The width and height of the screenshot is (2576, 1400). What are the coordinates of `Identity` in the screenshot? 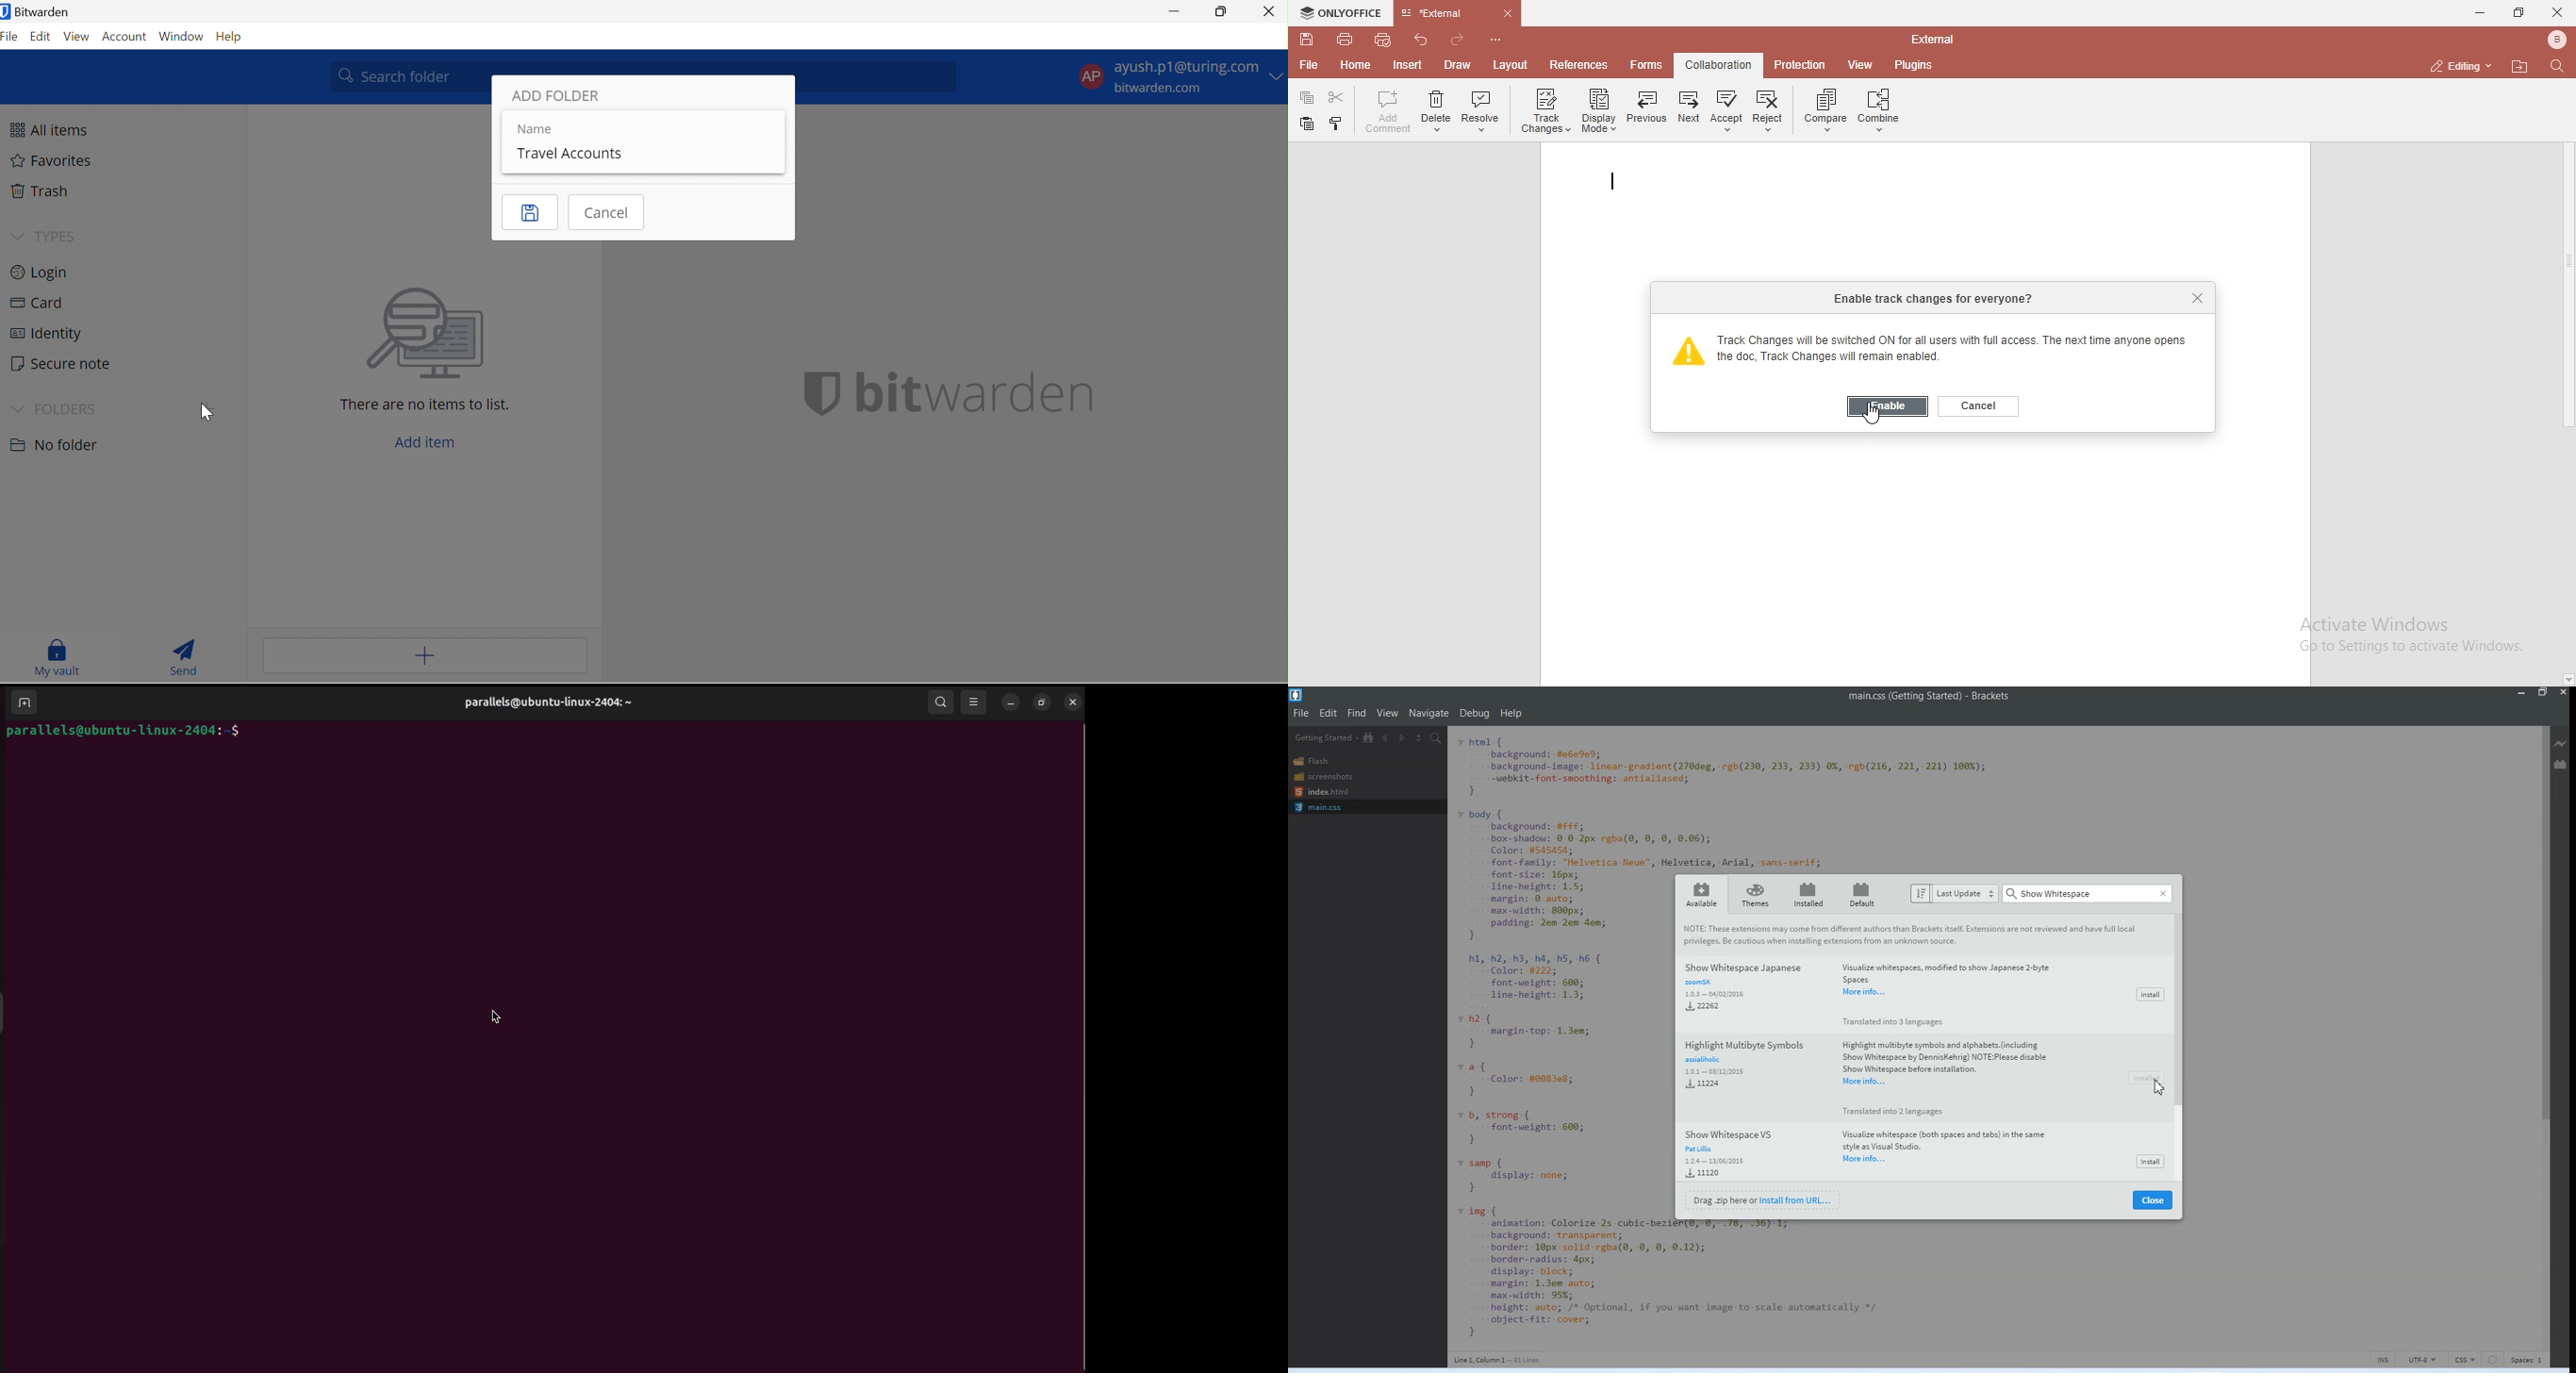 It's located at (45, 336).